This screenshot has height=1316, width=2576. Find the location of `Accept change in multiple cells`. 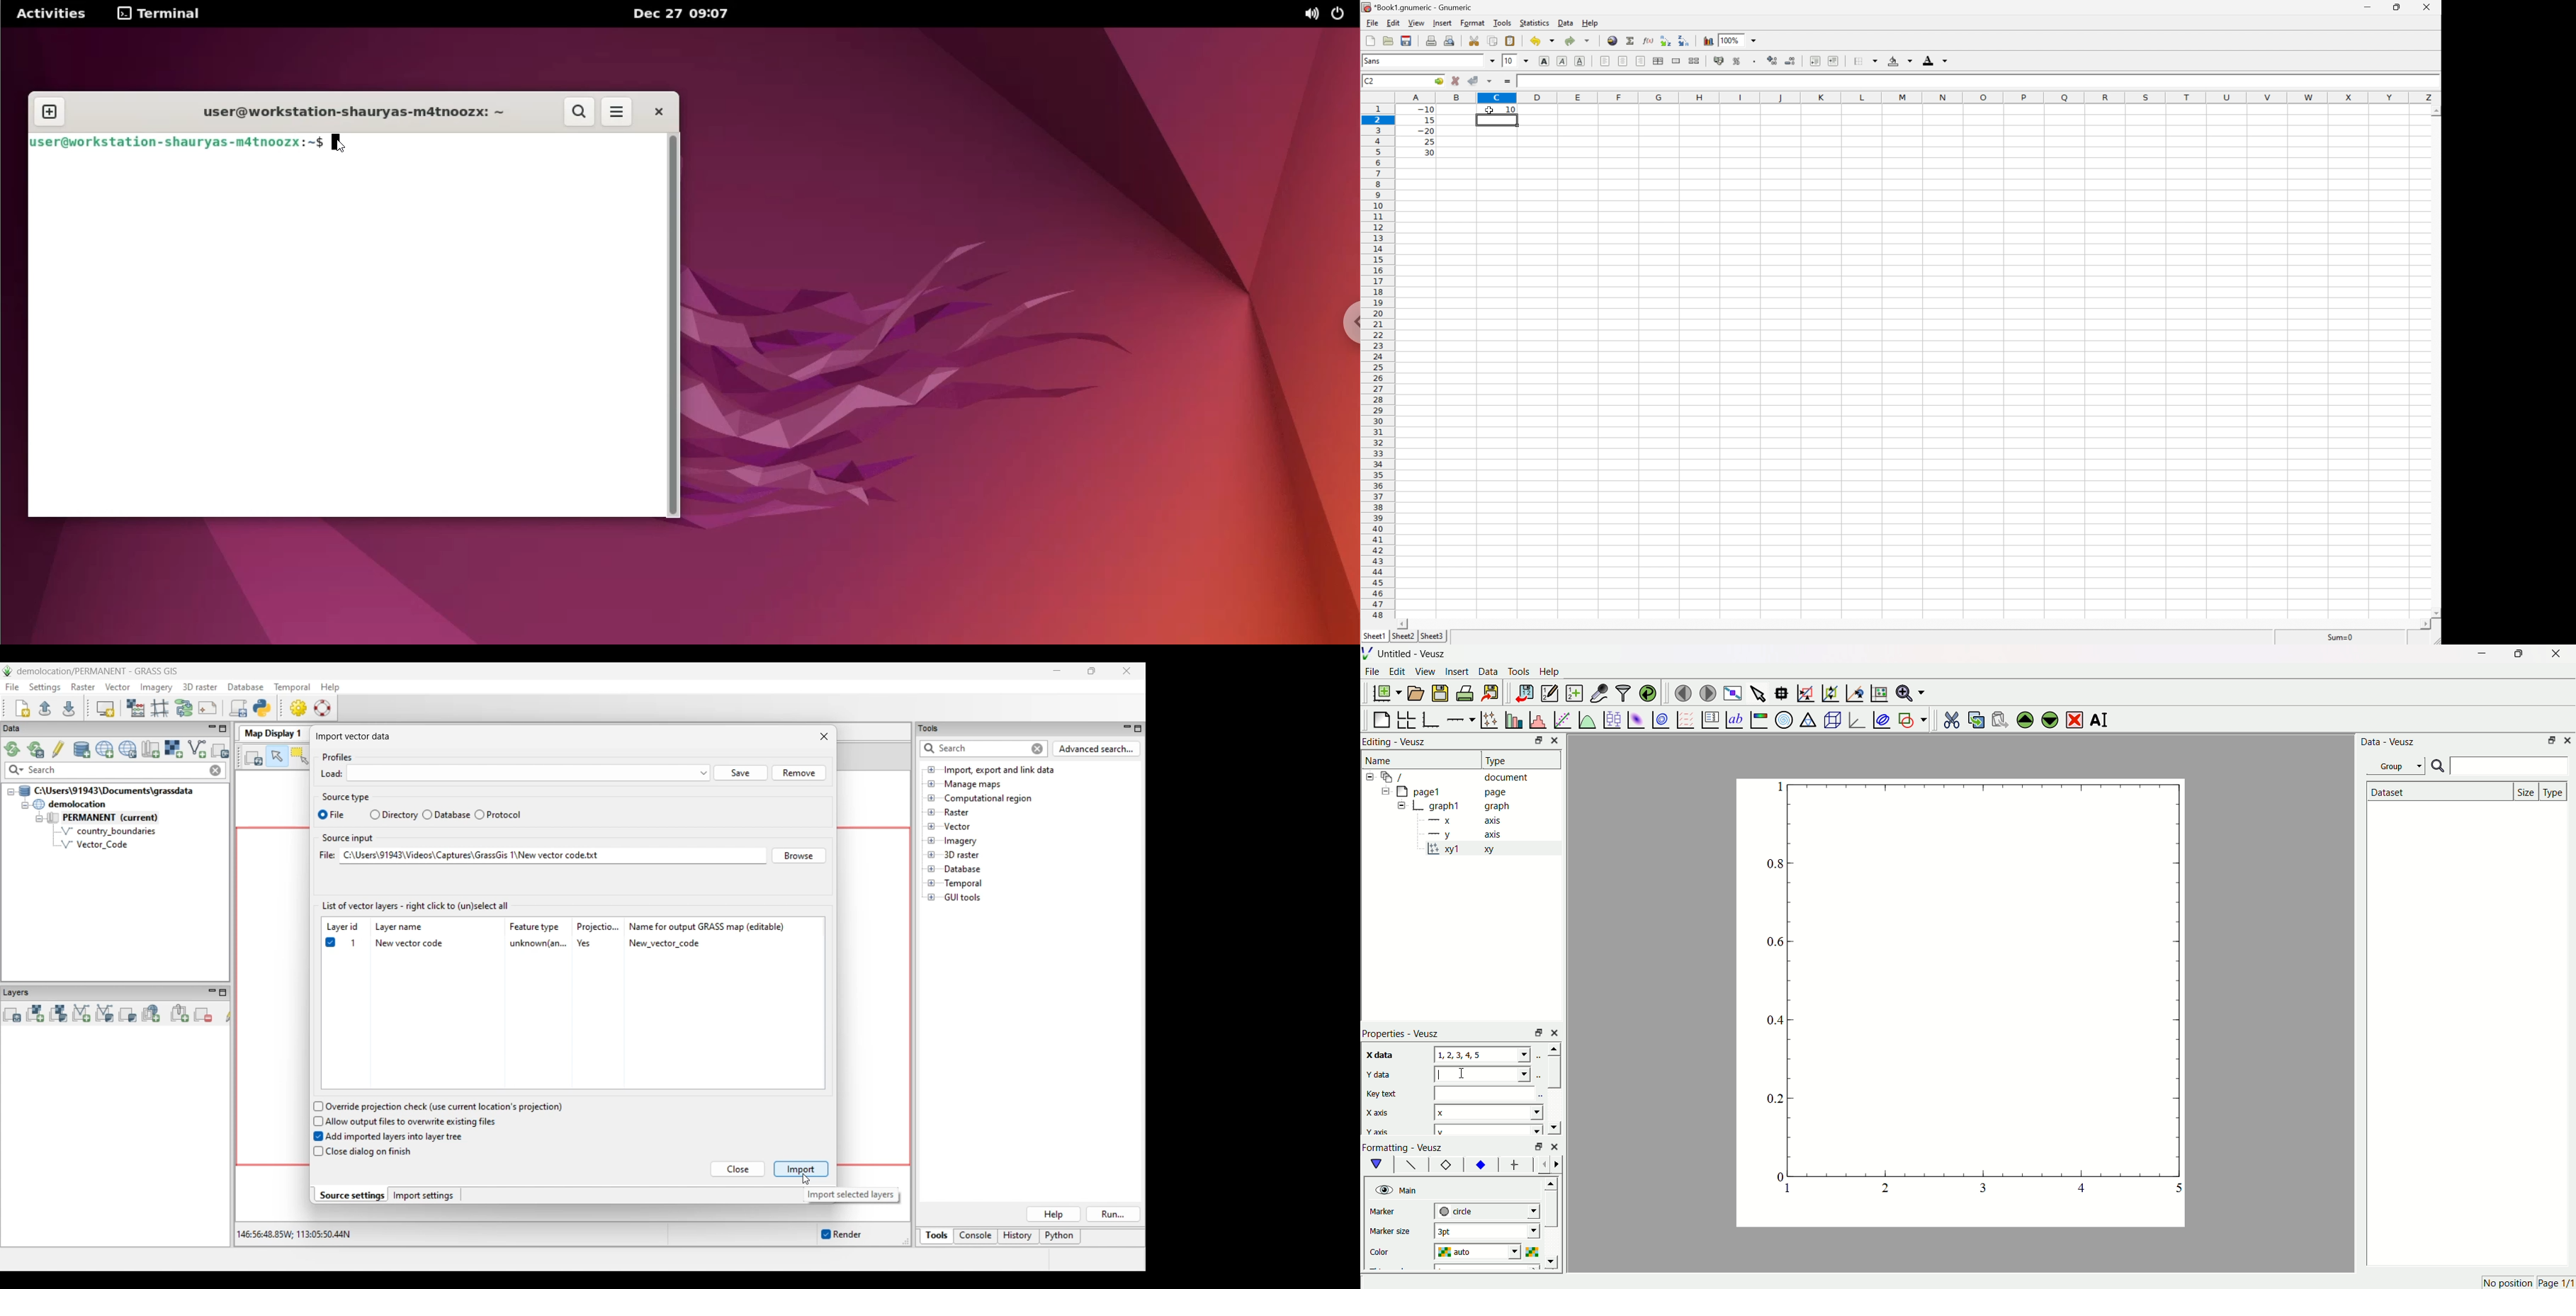

Accept change in multiple cells is located at coordinates (1492, 81).